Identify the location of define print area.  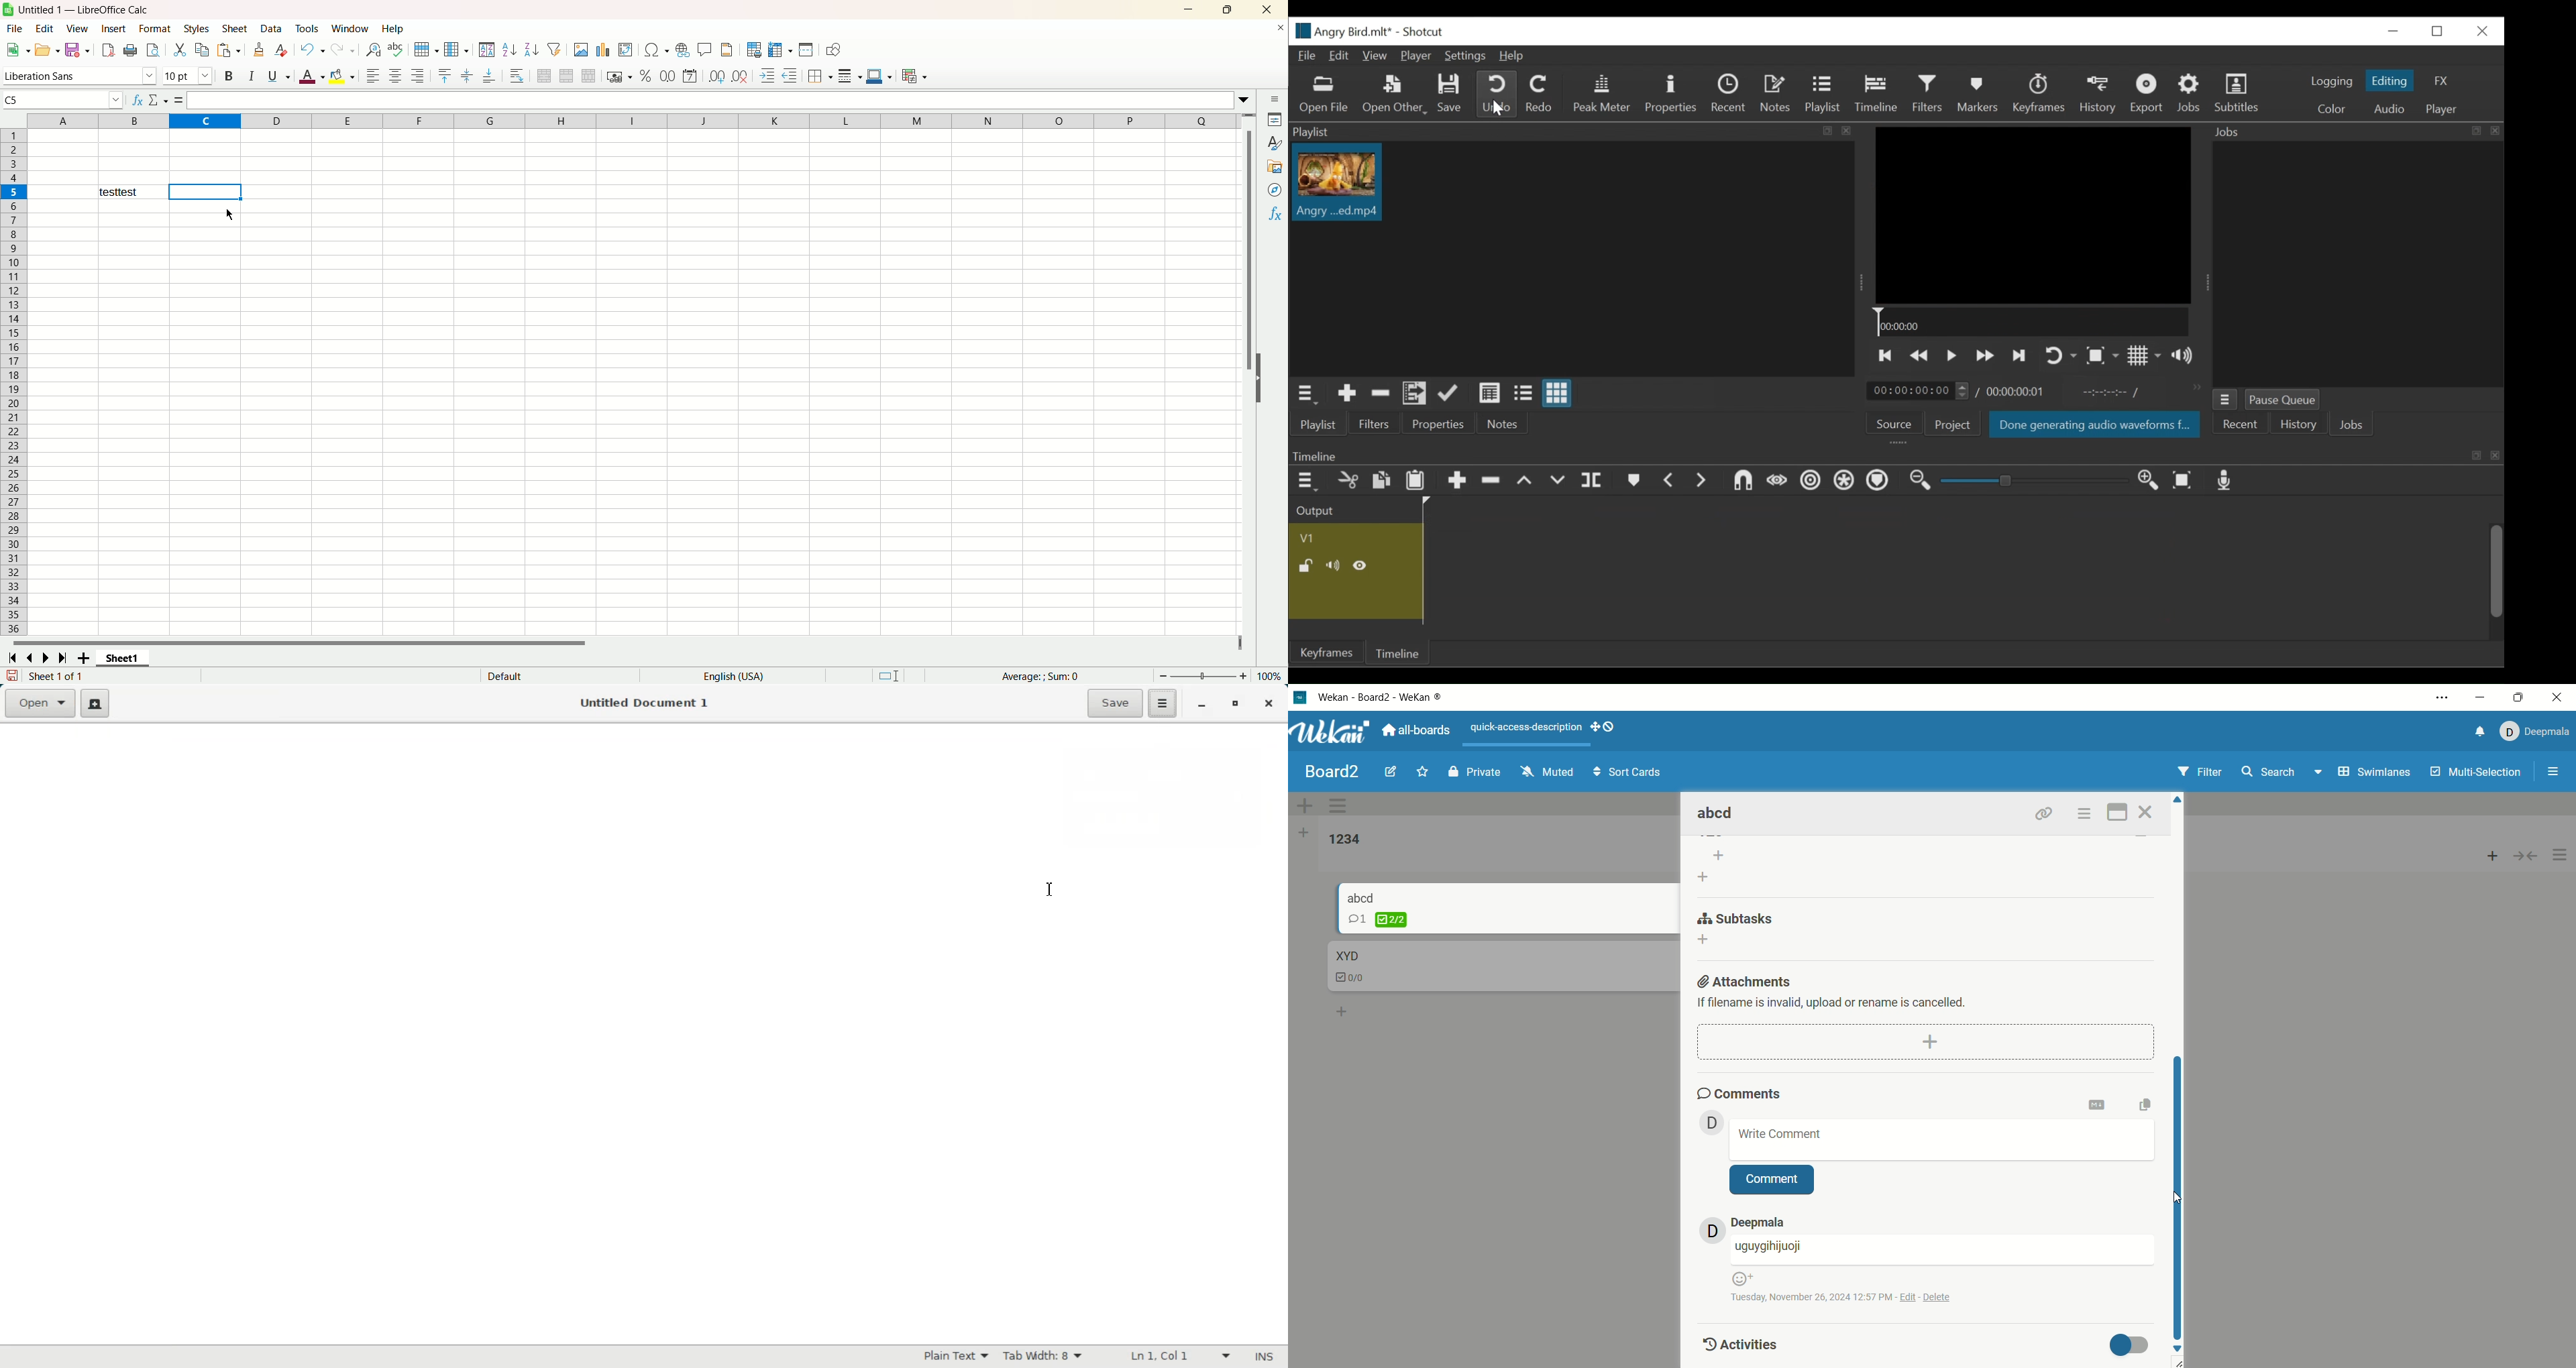
(753, 50).